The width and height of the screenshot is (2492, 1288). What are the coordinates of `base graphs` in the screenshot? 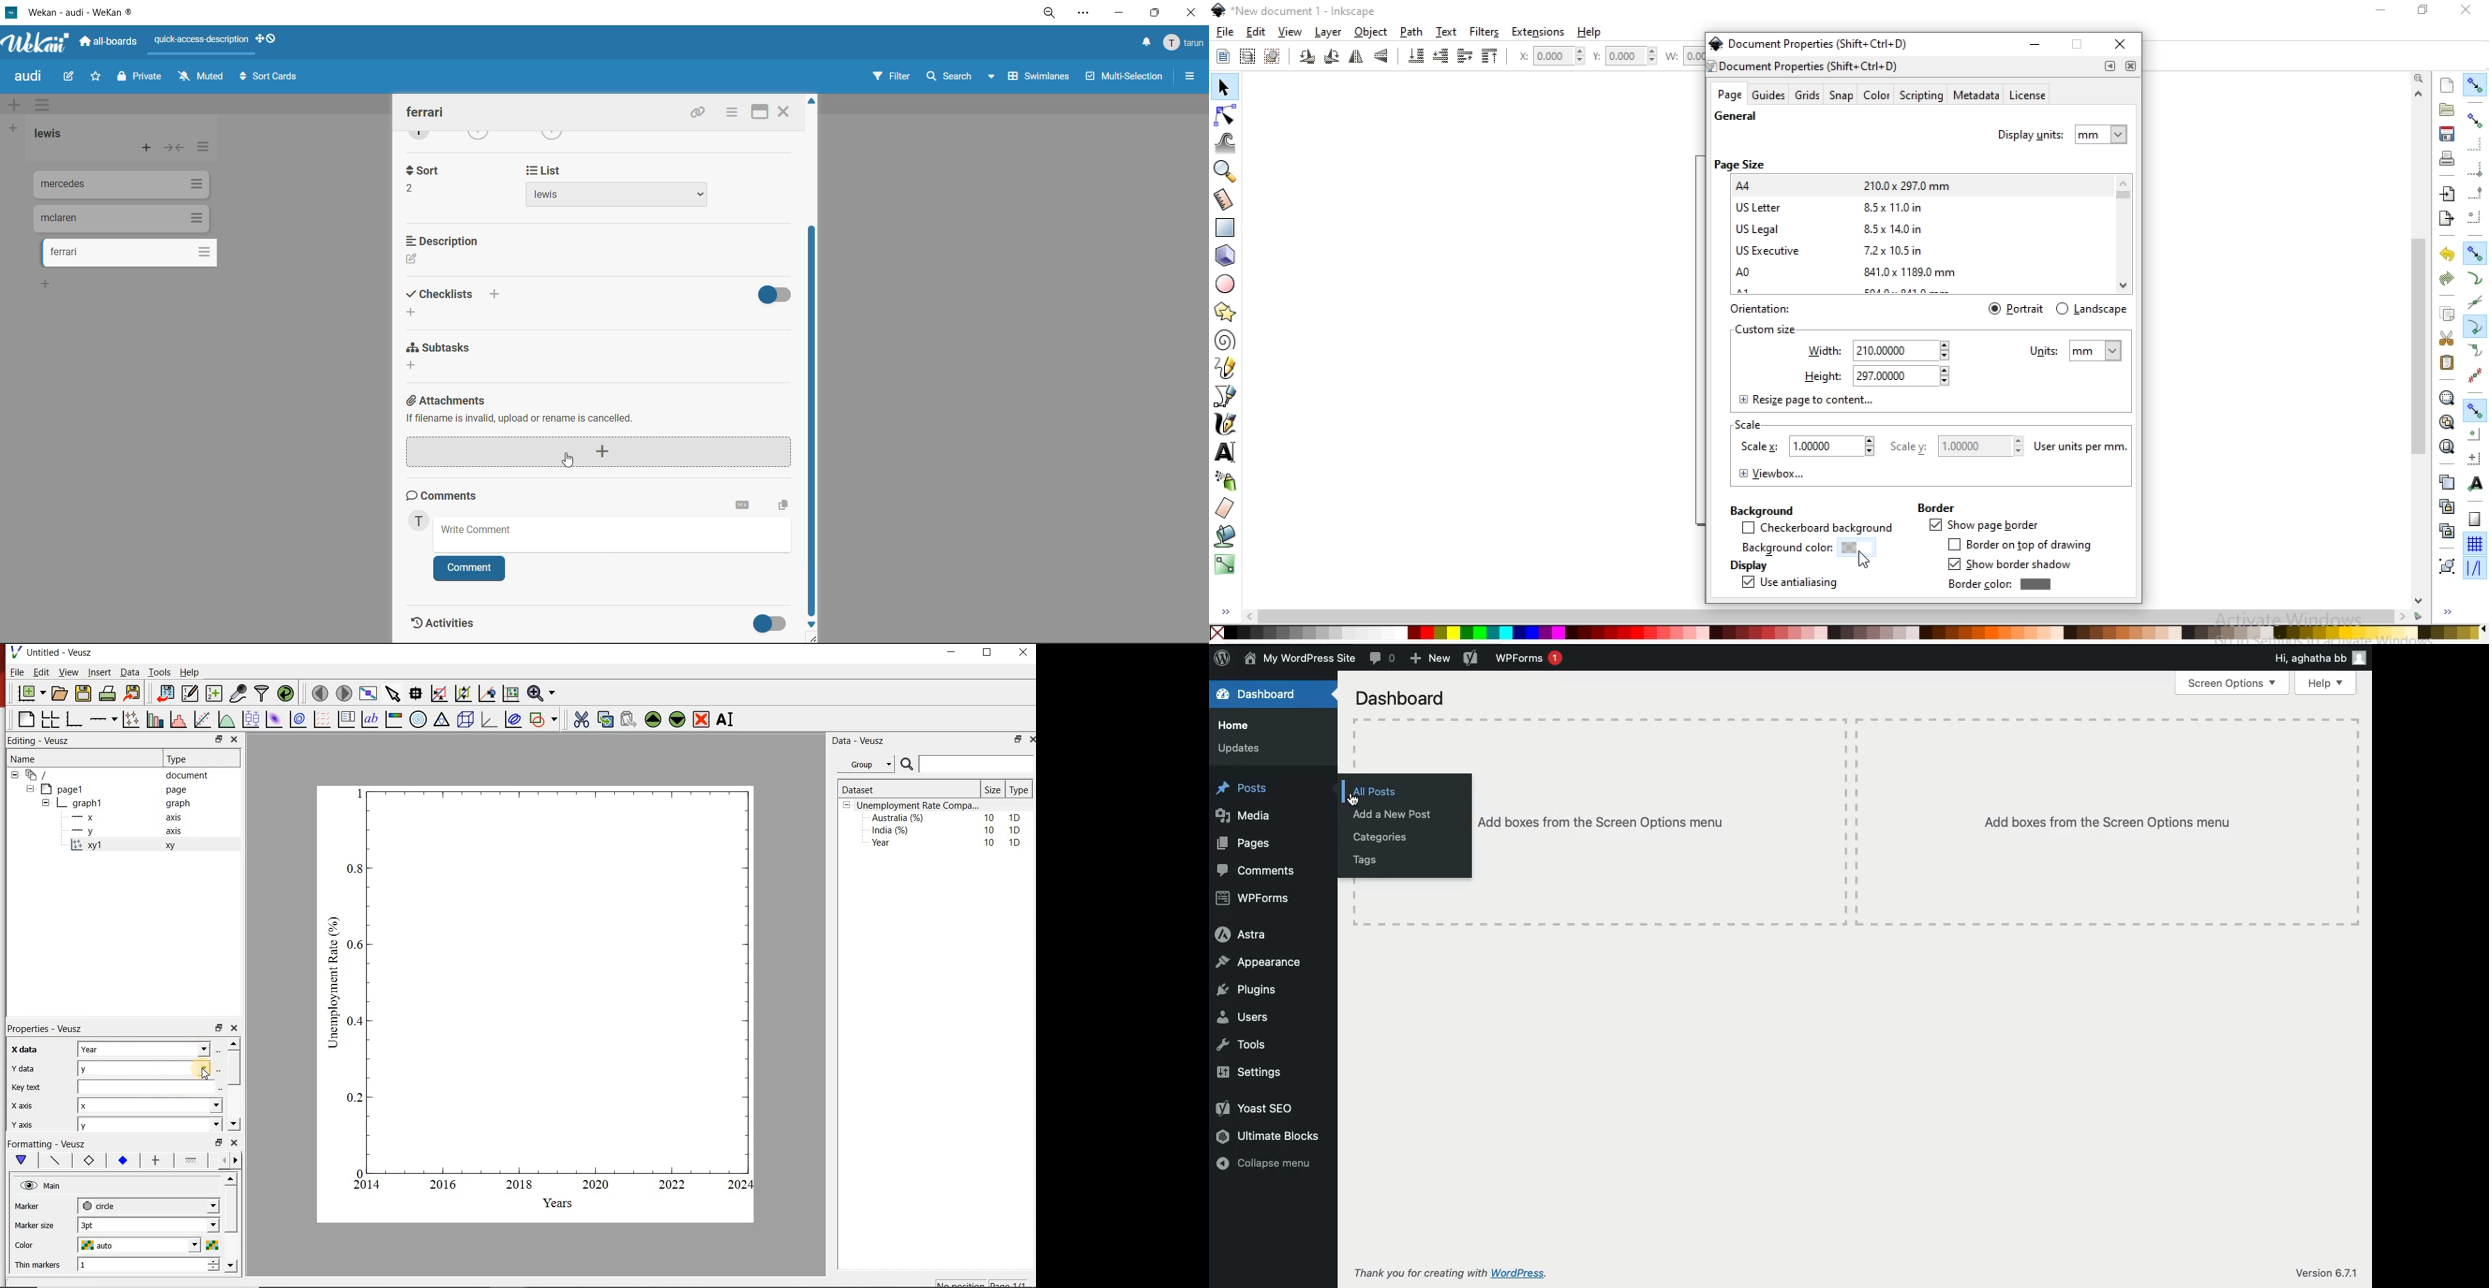 It's located at (75, 719).